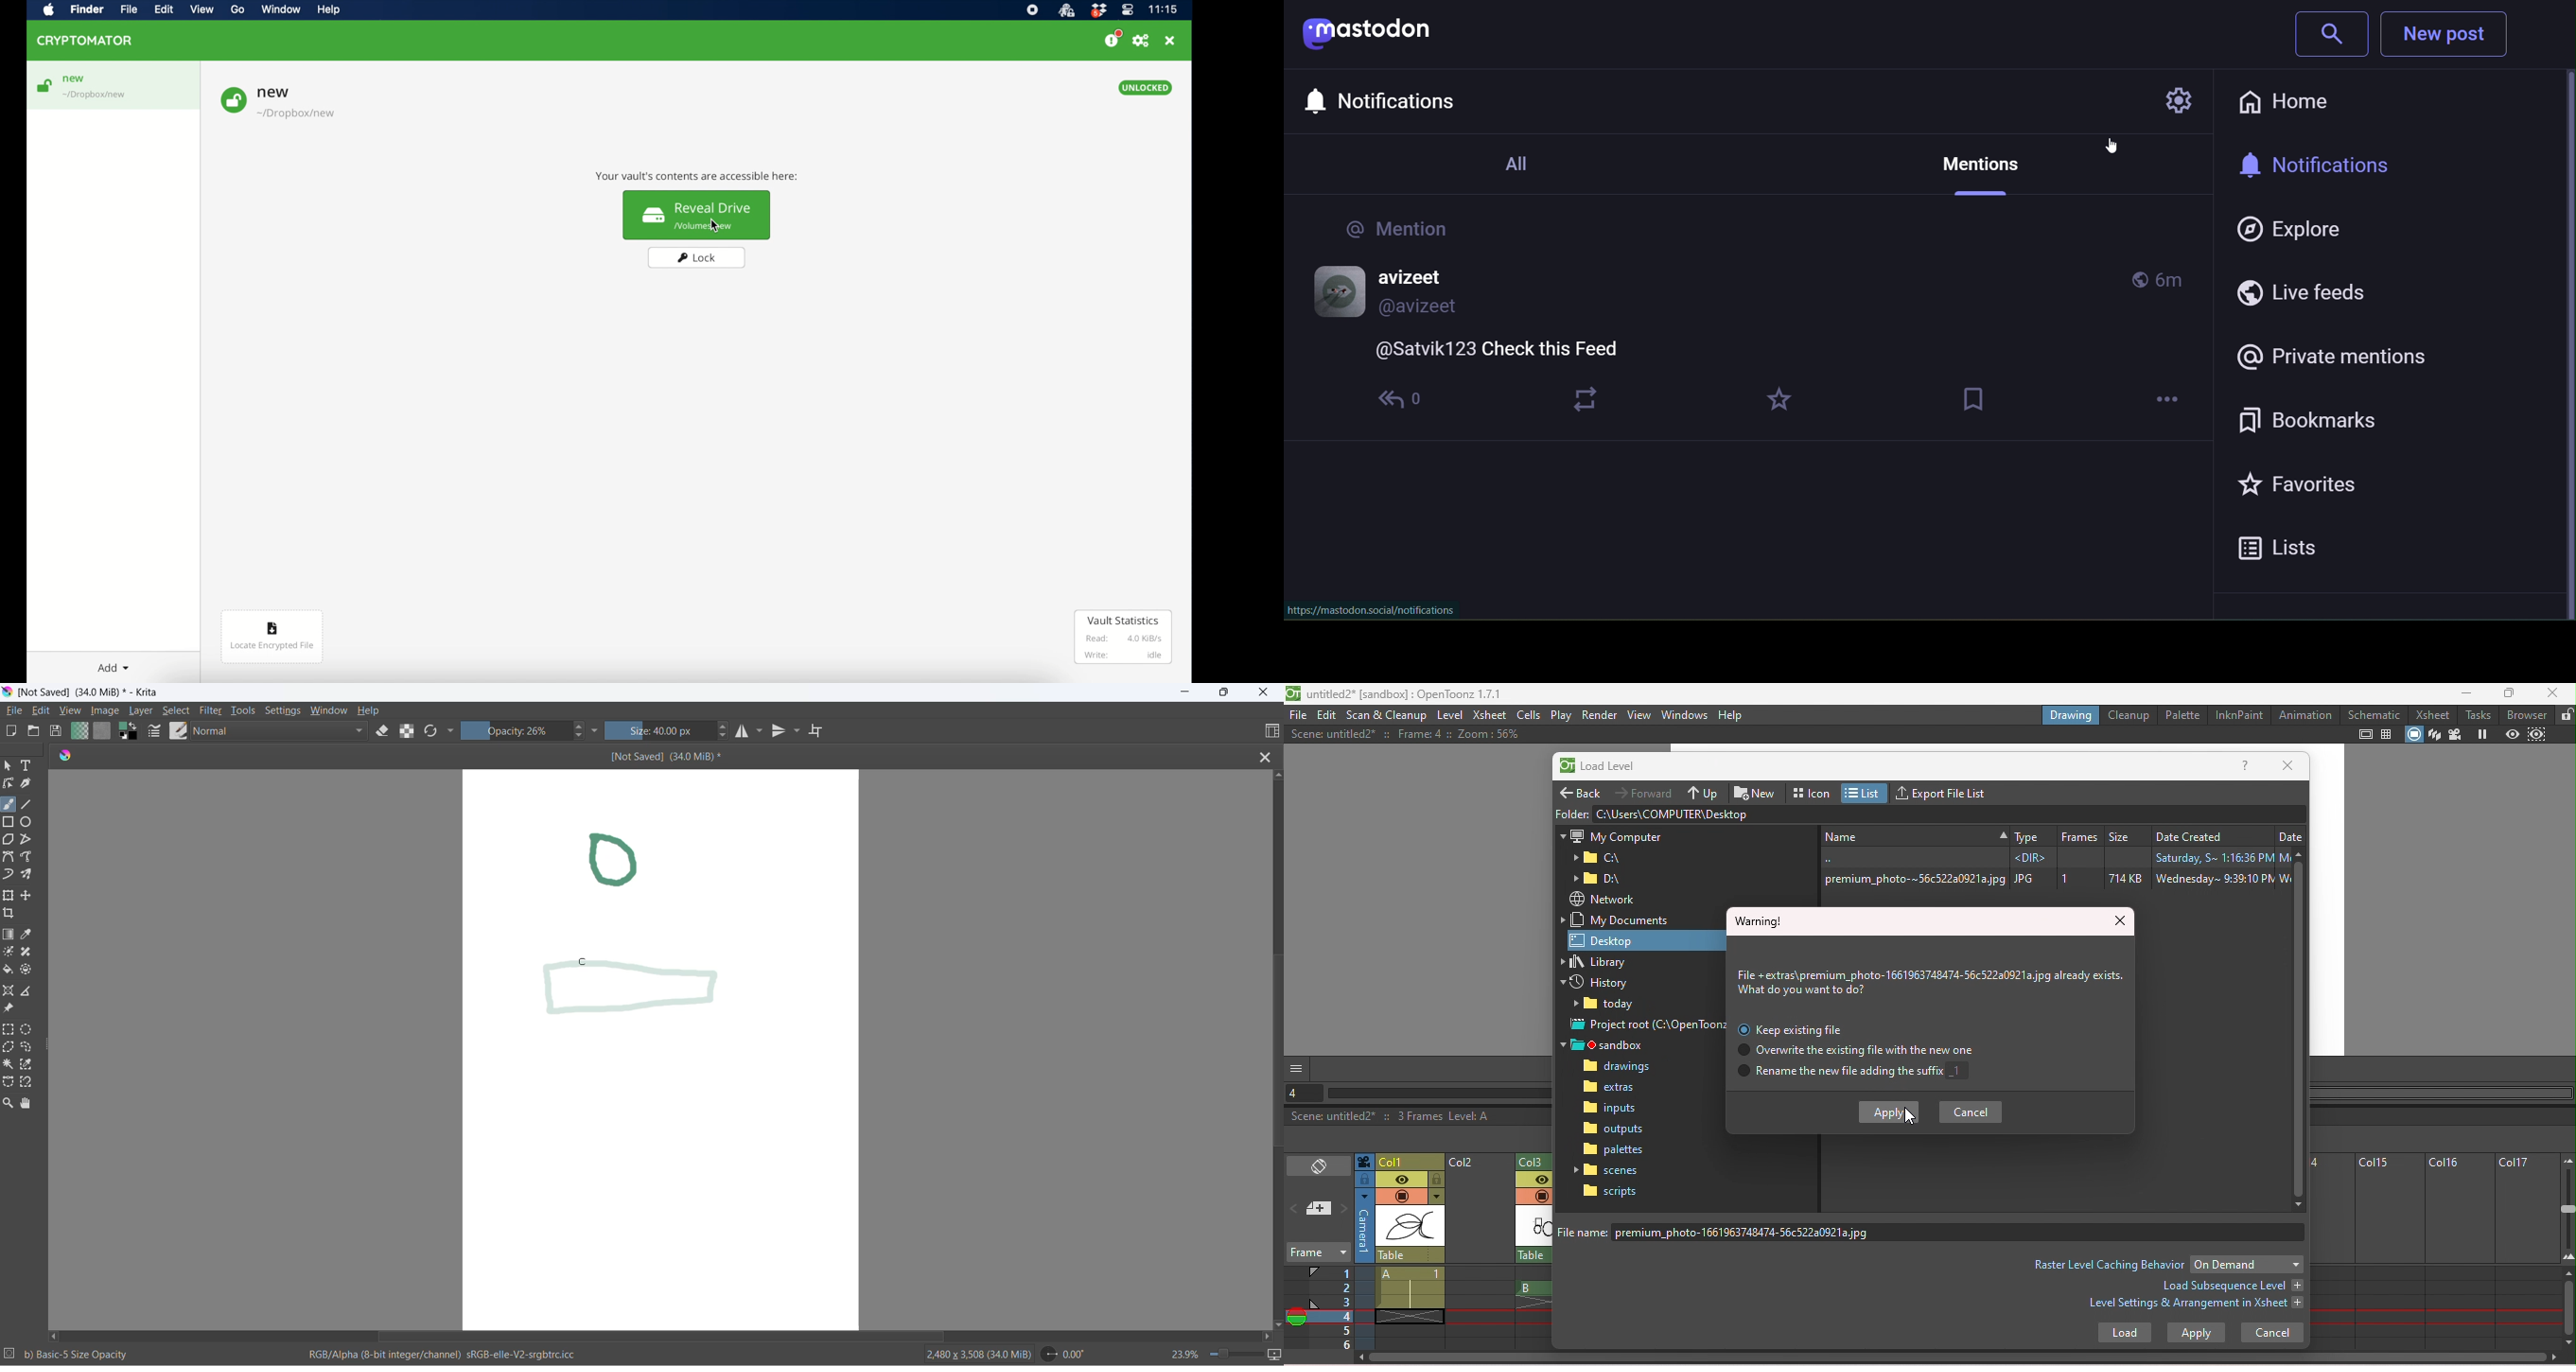 This screenshot has height=1372, width=2576. I want to click on filters, so click(213, 712).